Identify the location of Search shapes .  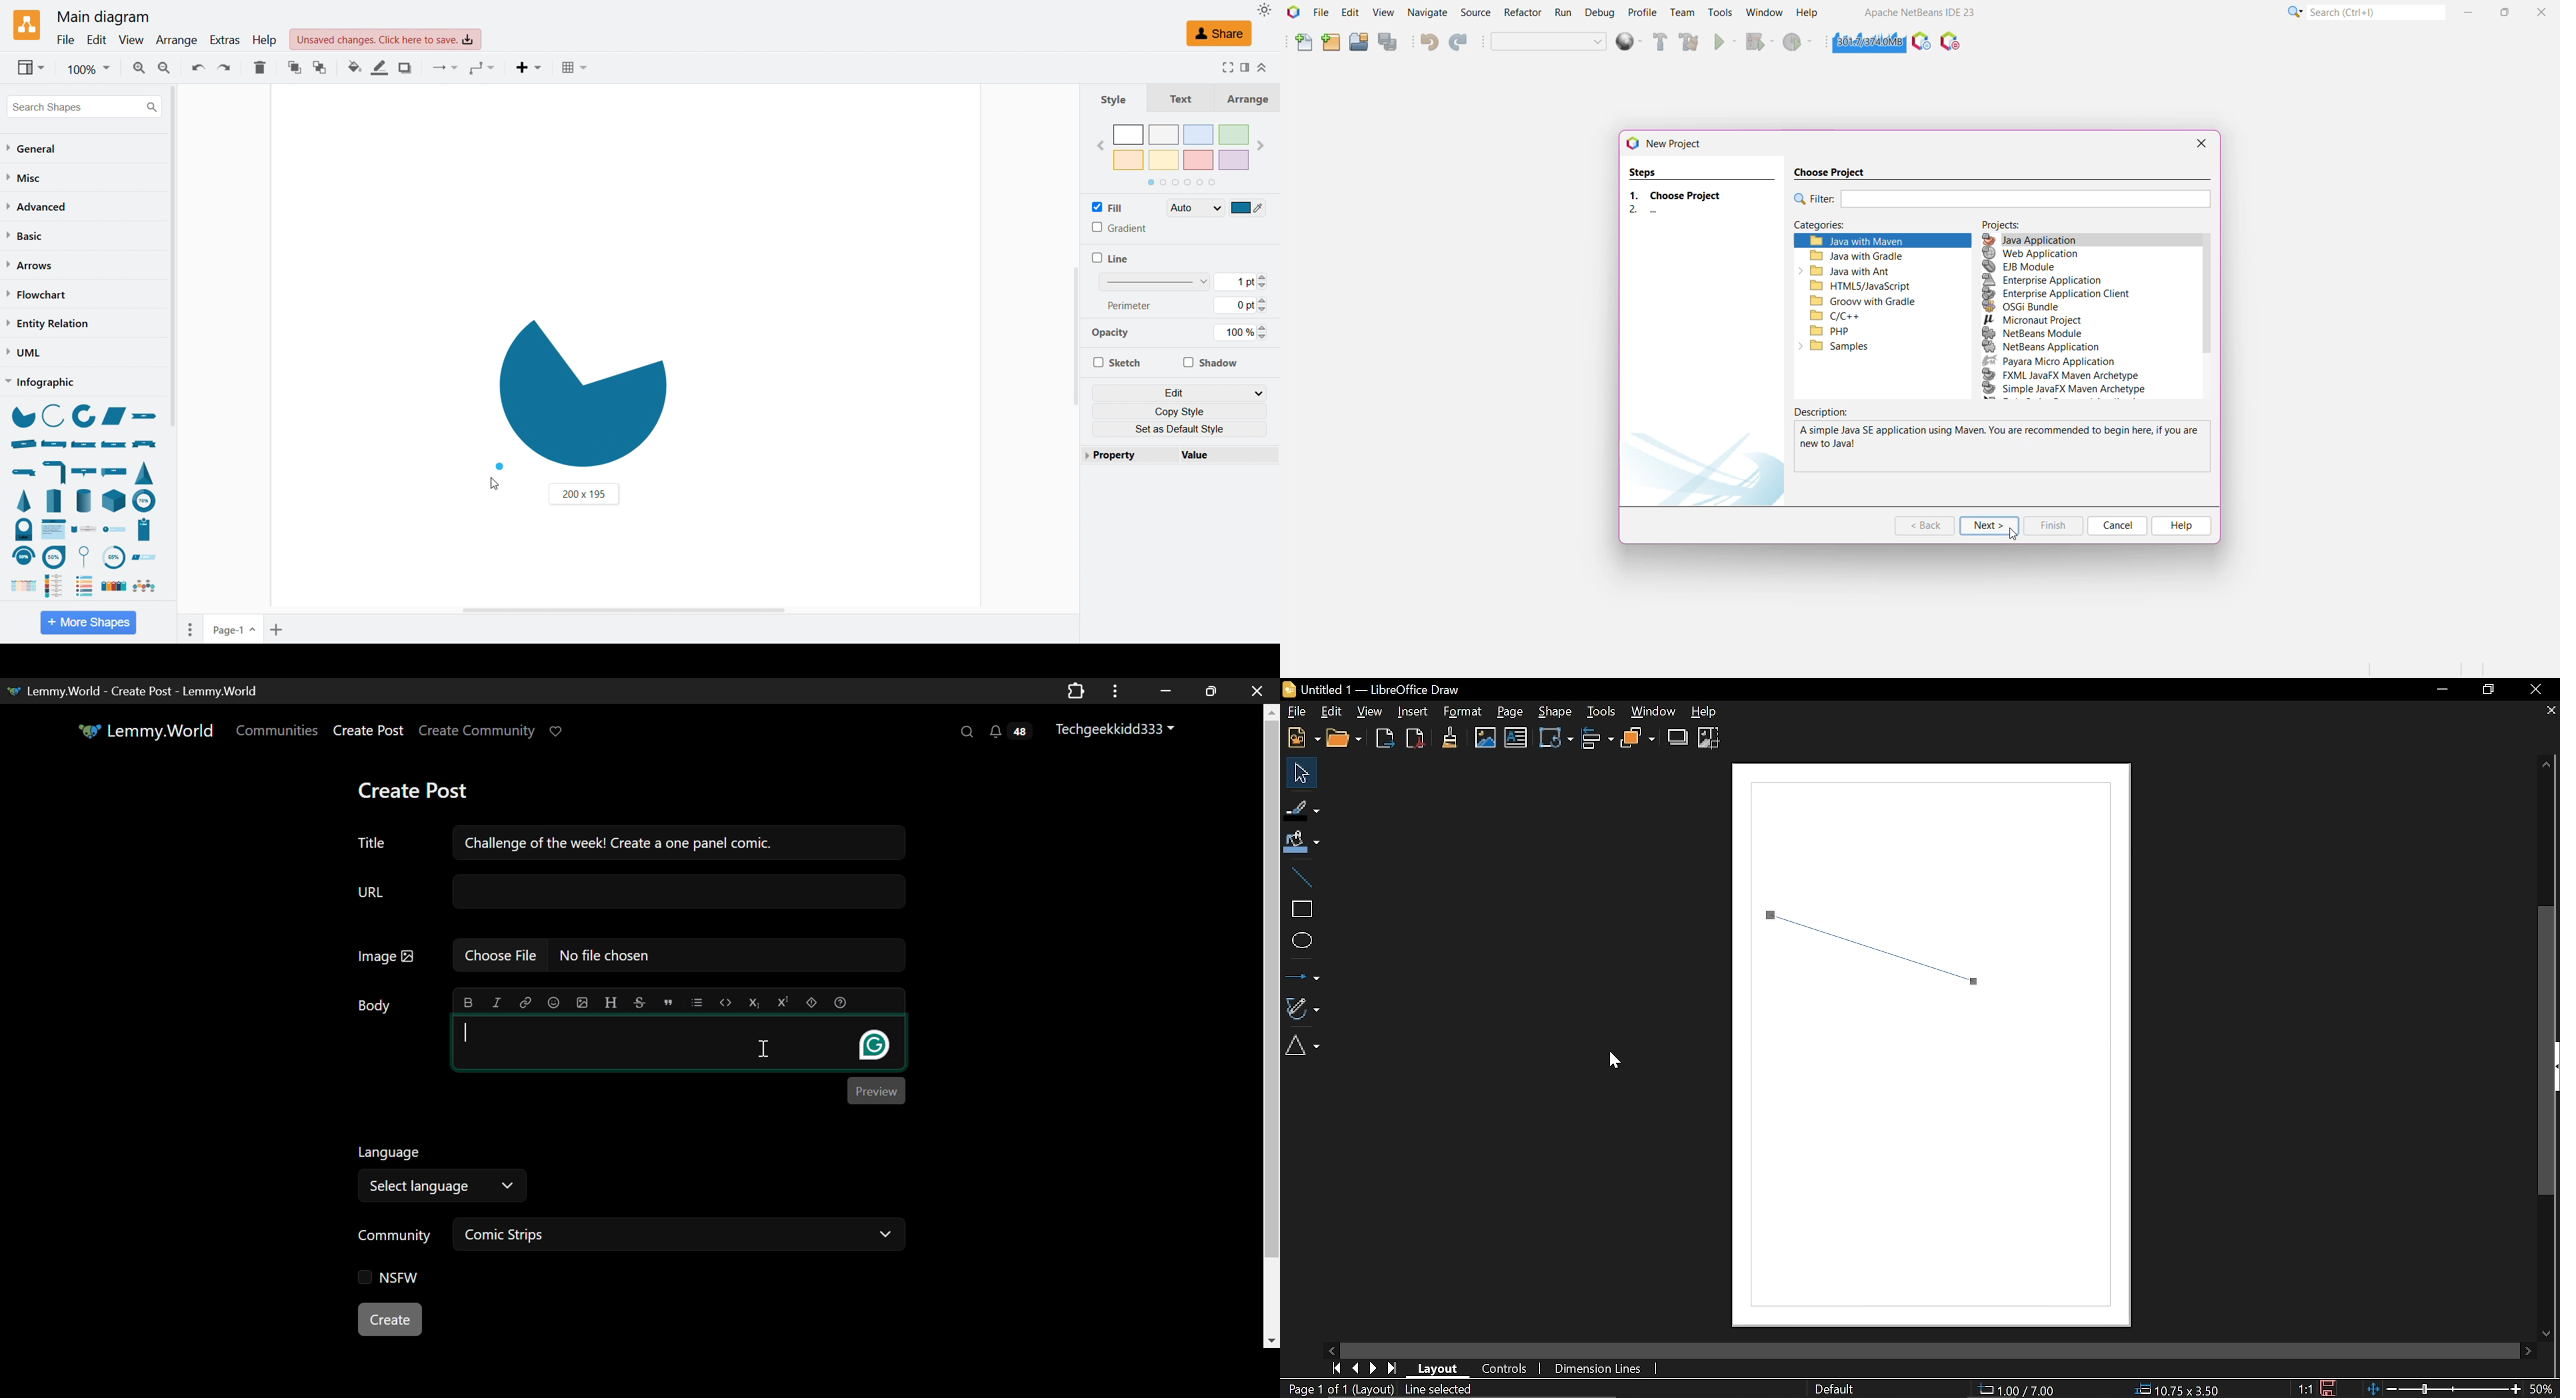
(84, 107).